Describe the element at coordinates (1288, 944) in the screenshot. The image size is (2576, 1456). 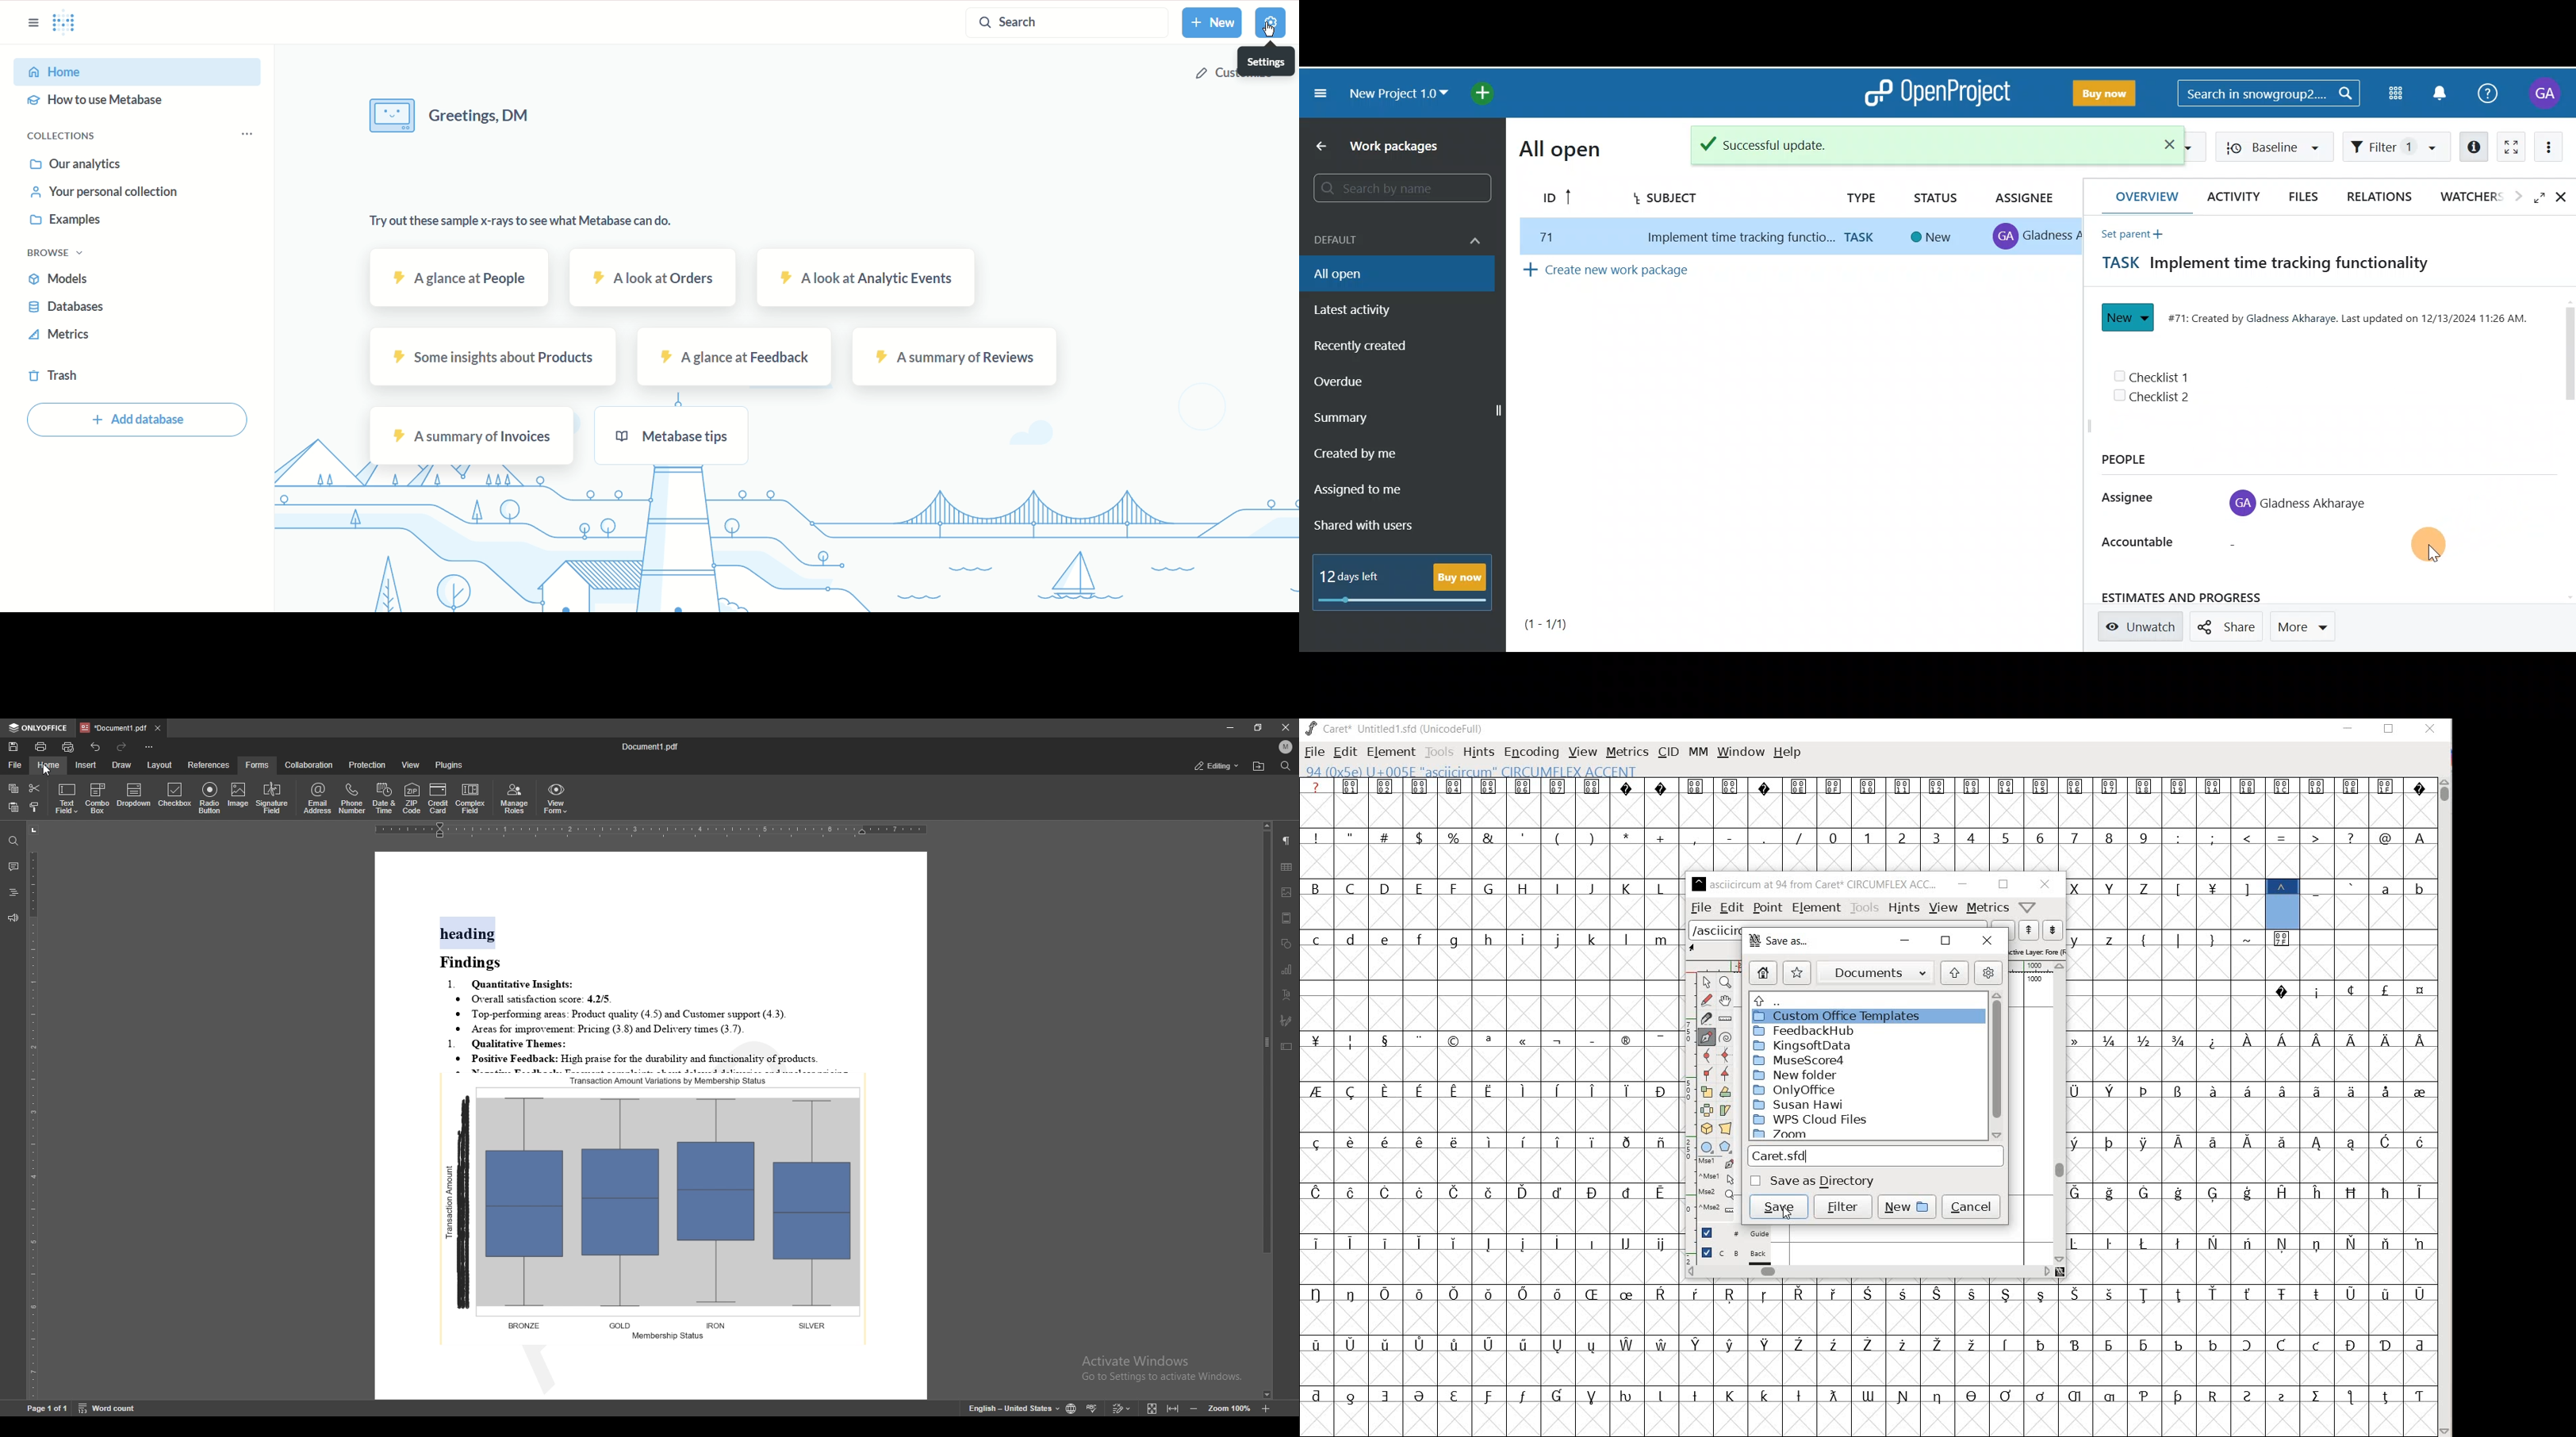
I see `shapes` at that location.